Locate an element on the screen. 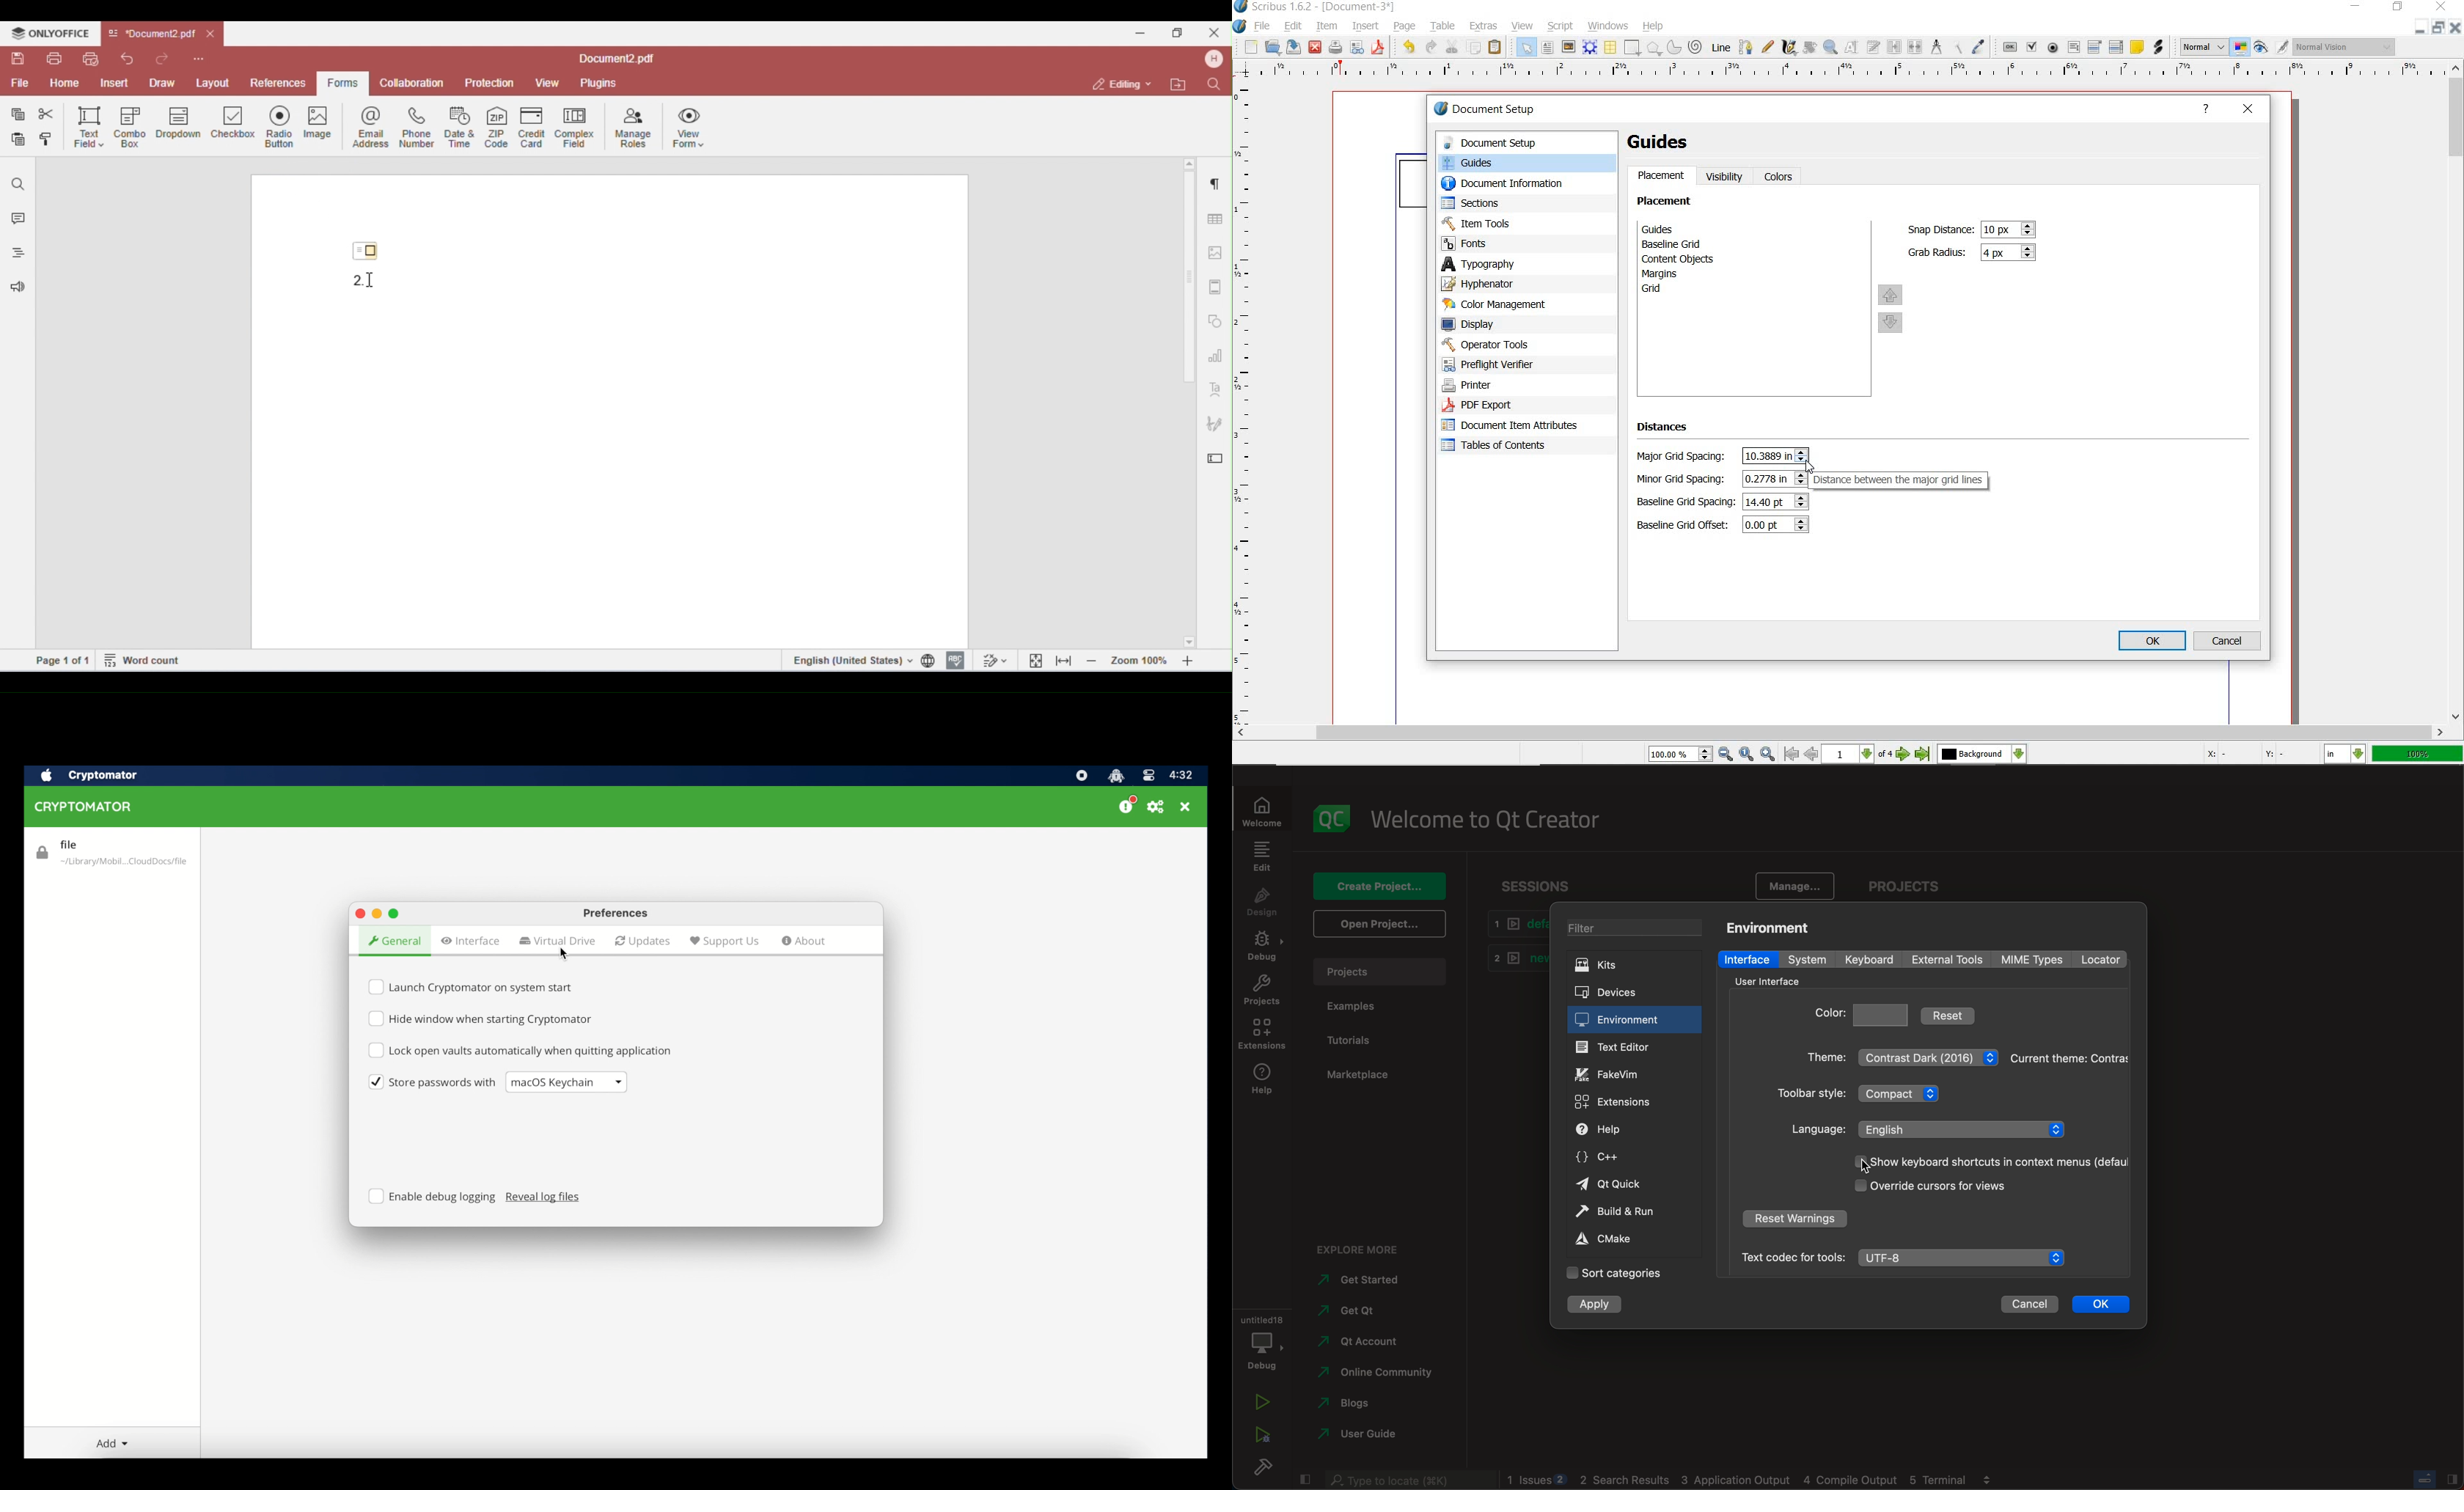 This screenshot has width=2464, height=1512. Grab Radius: is located at coordinates (1938, 251).